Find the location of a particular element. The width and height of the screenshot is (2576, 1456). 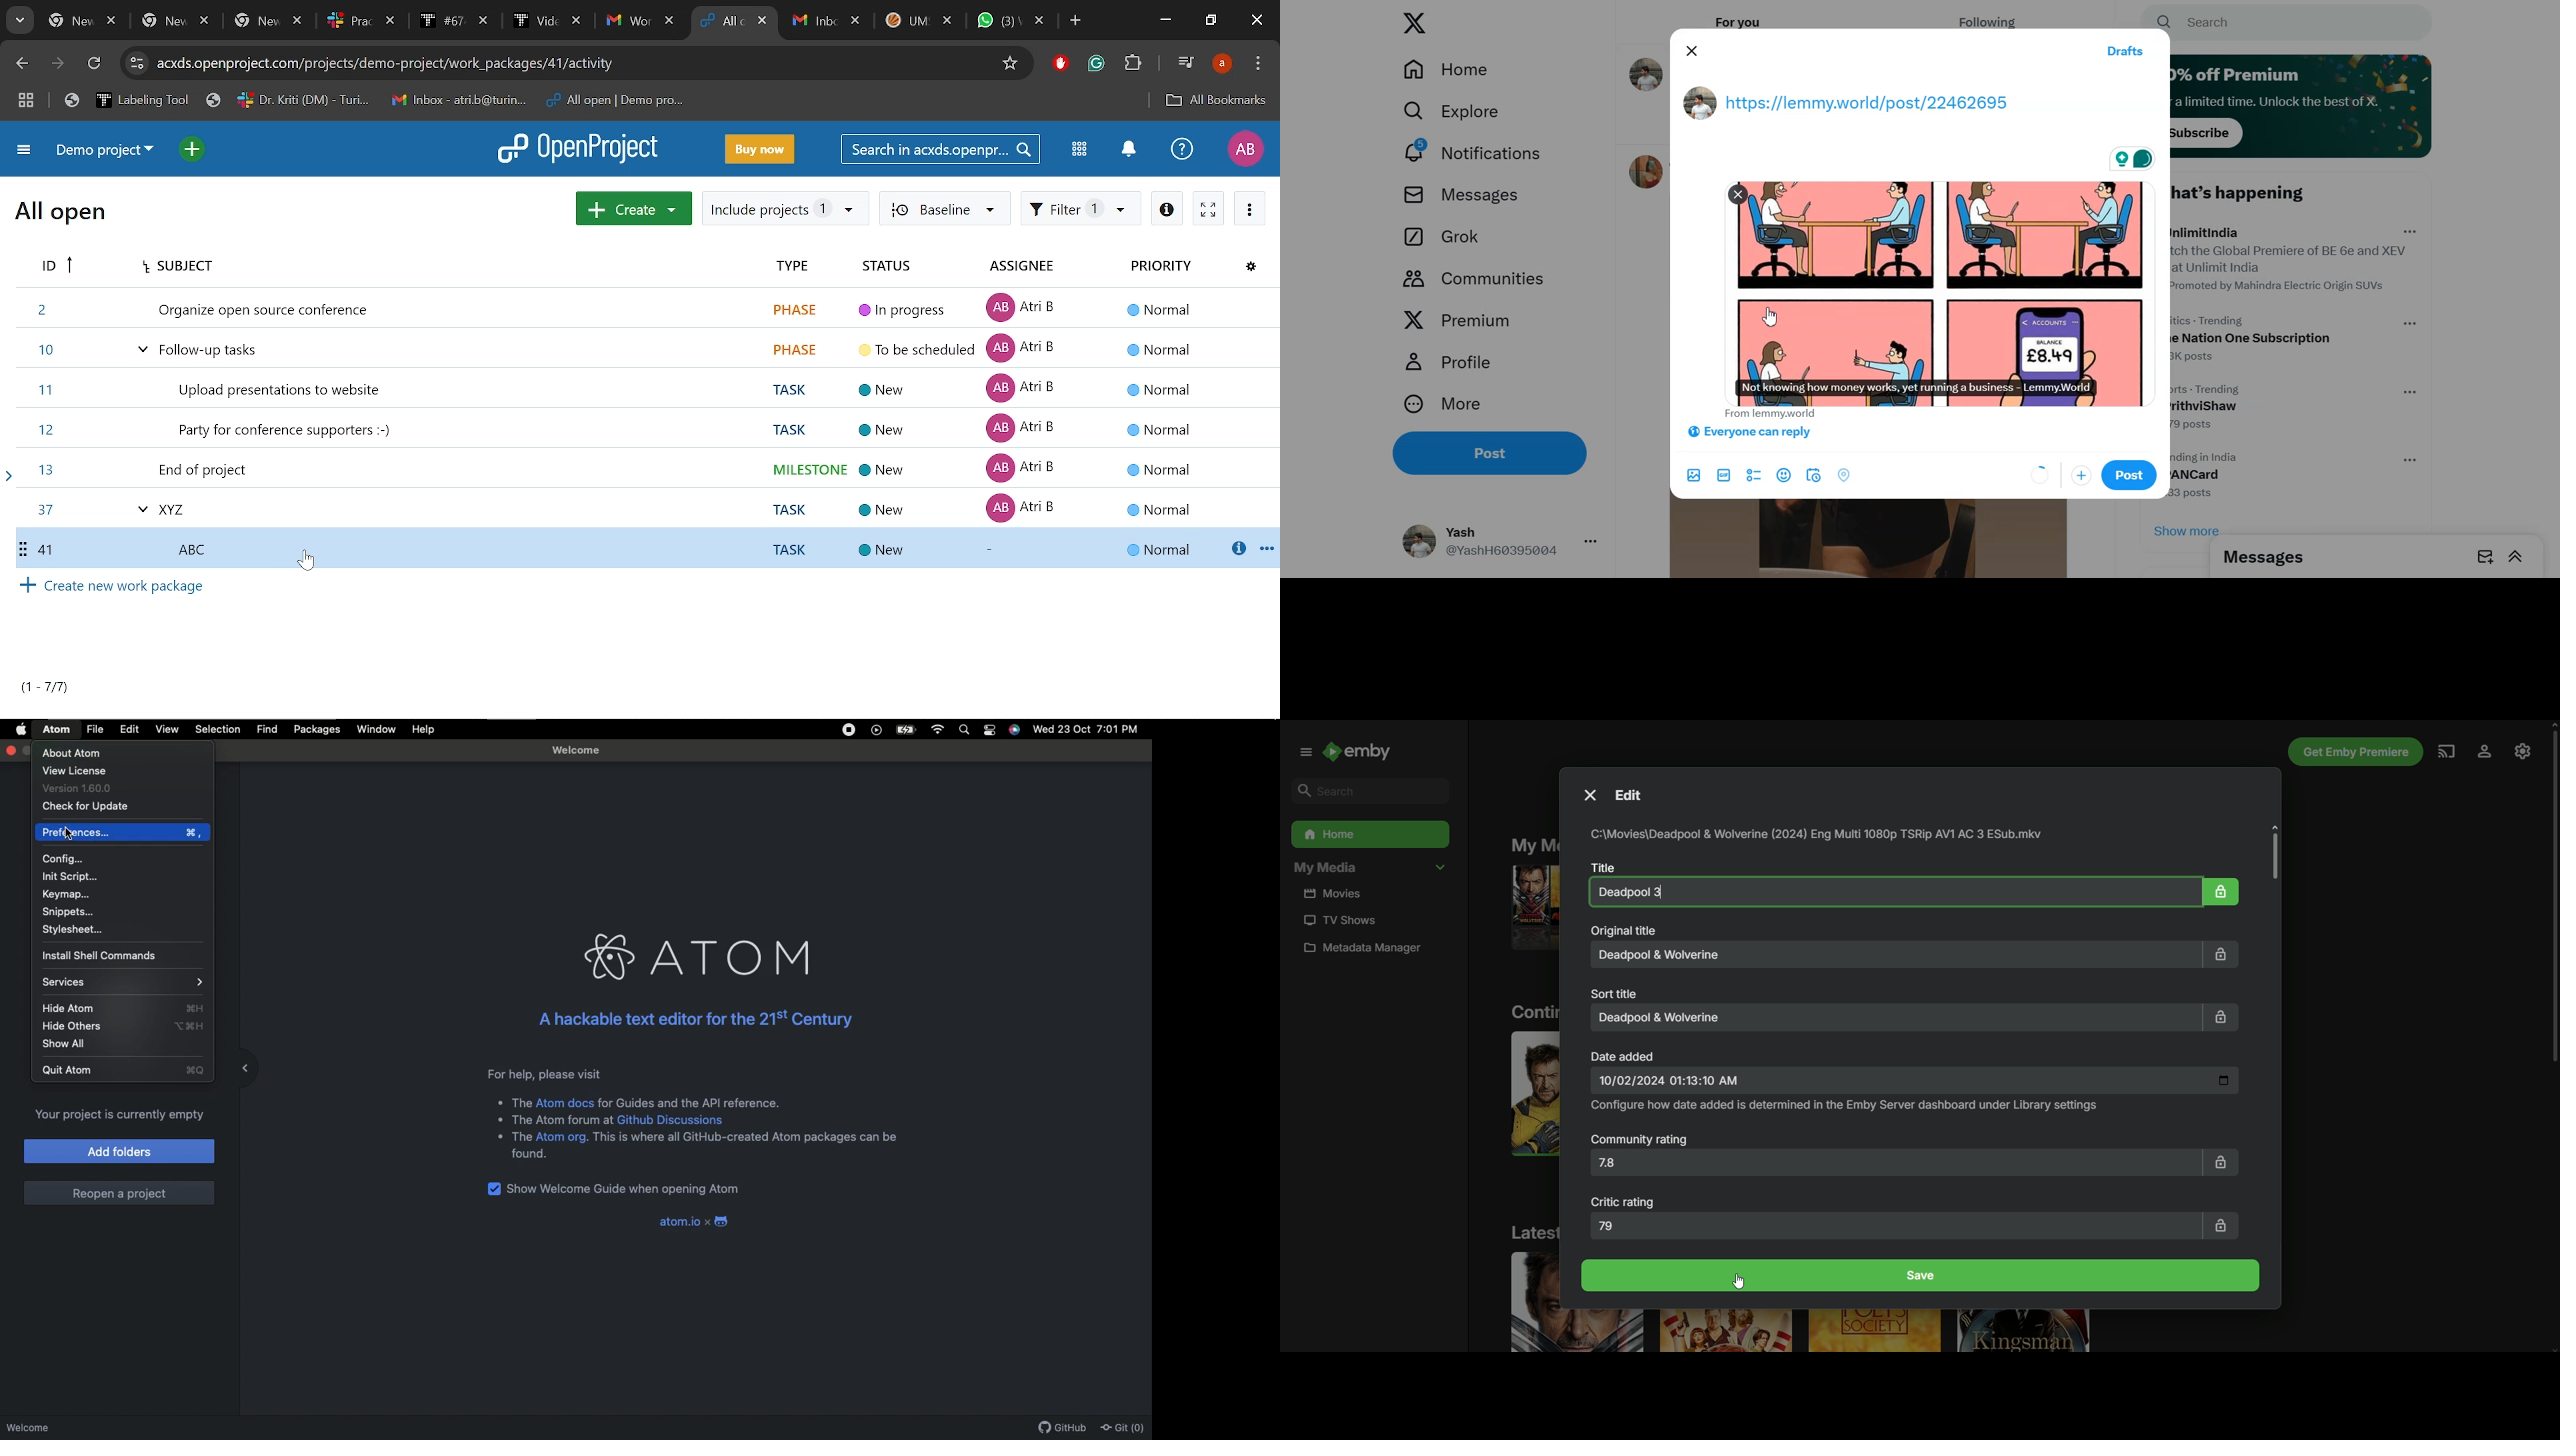

Status is located at coordinates (906, 266).